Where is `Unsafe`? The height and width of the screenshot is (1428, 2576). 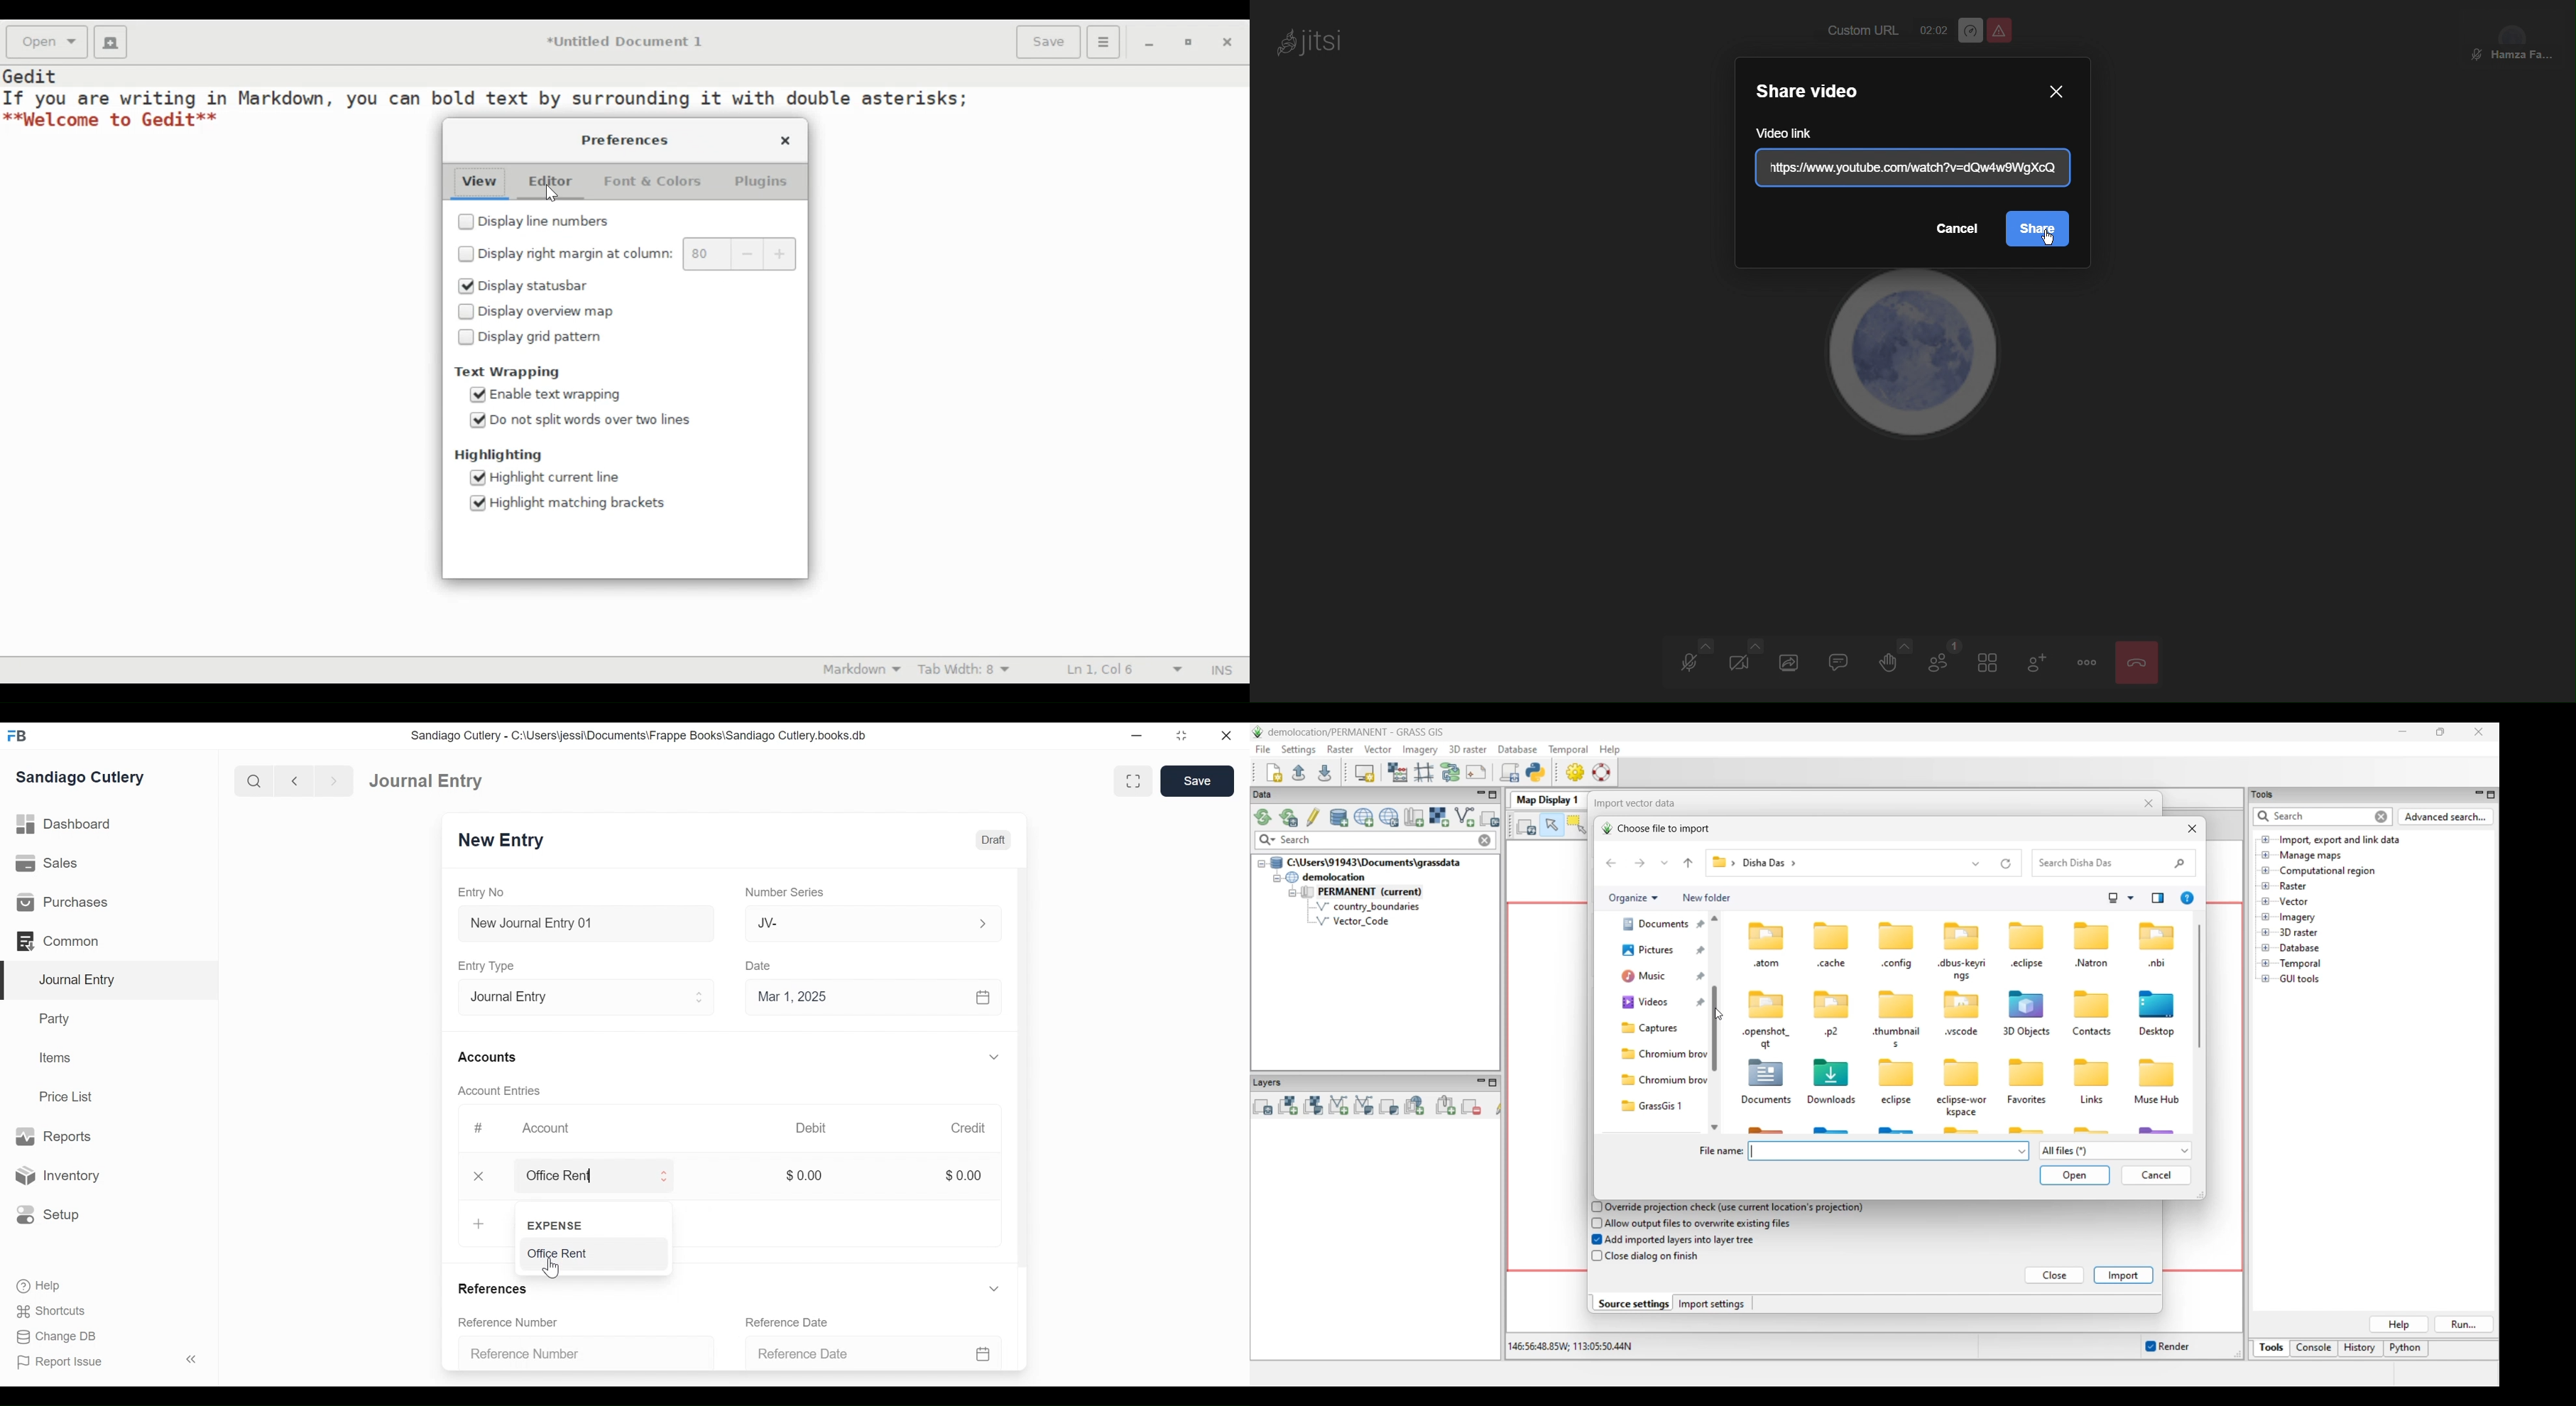 Unsafe is located at coordinates (1999, 30).